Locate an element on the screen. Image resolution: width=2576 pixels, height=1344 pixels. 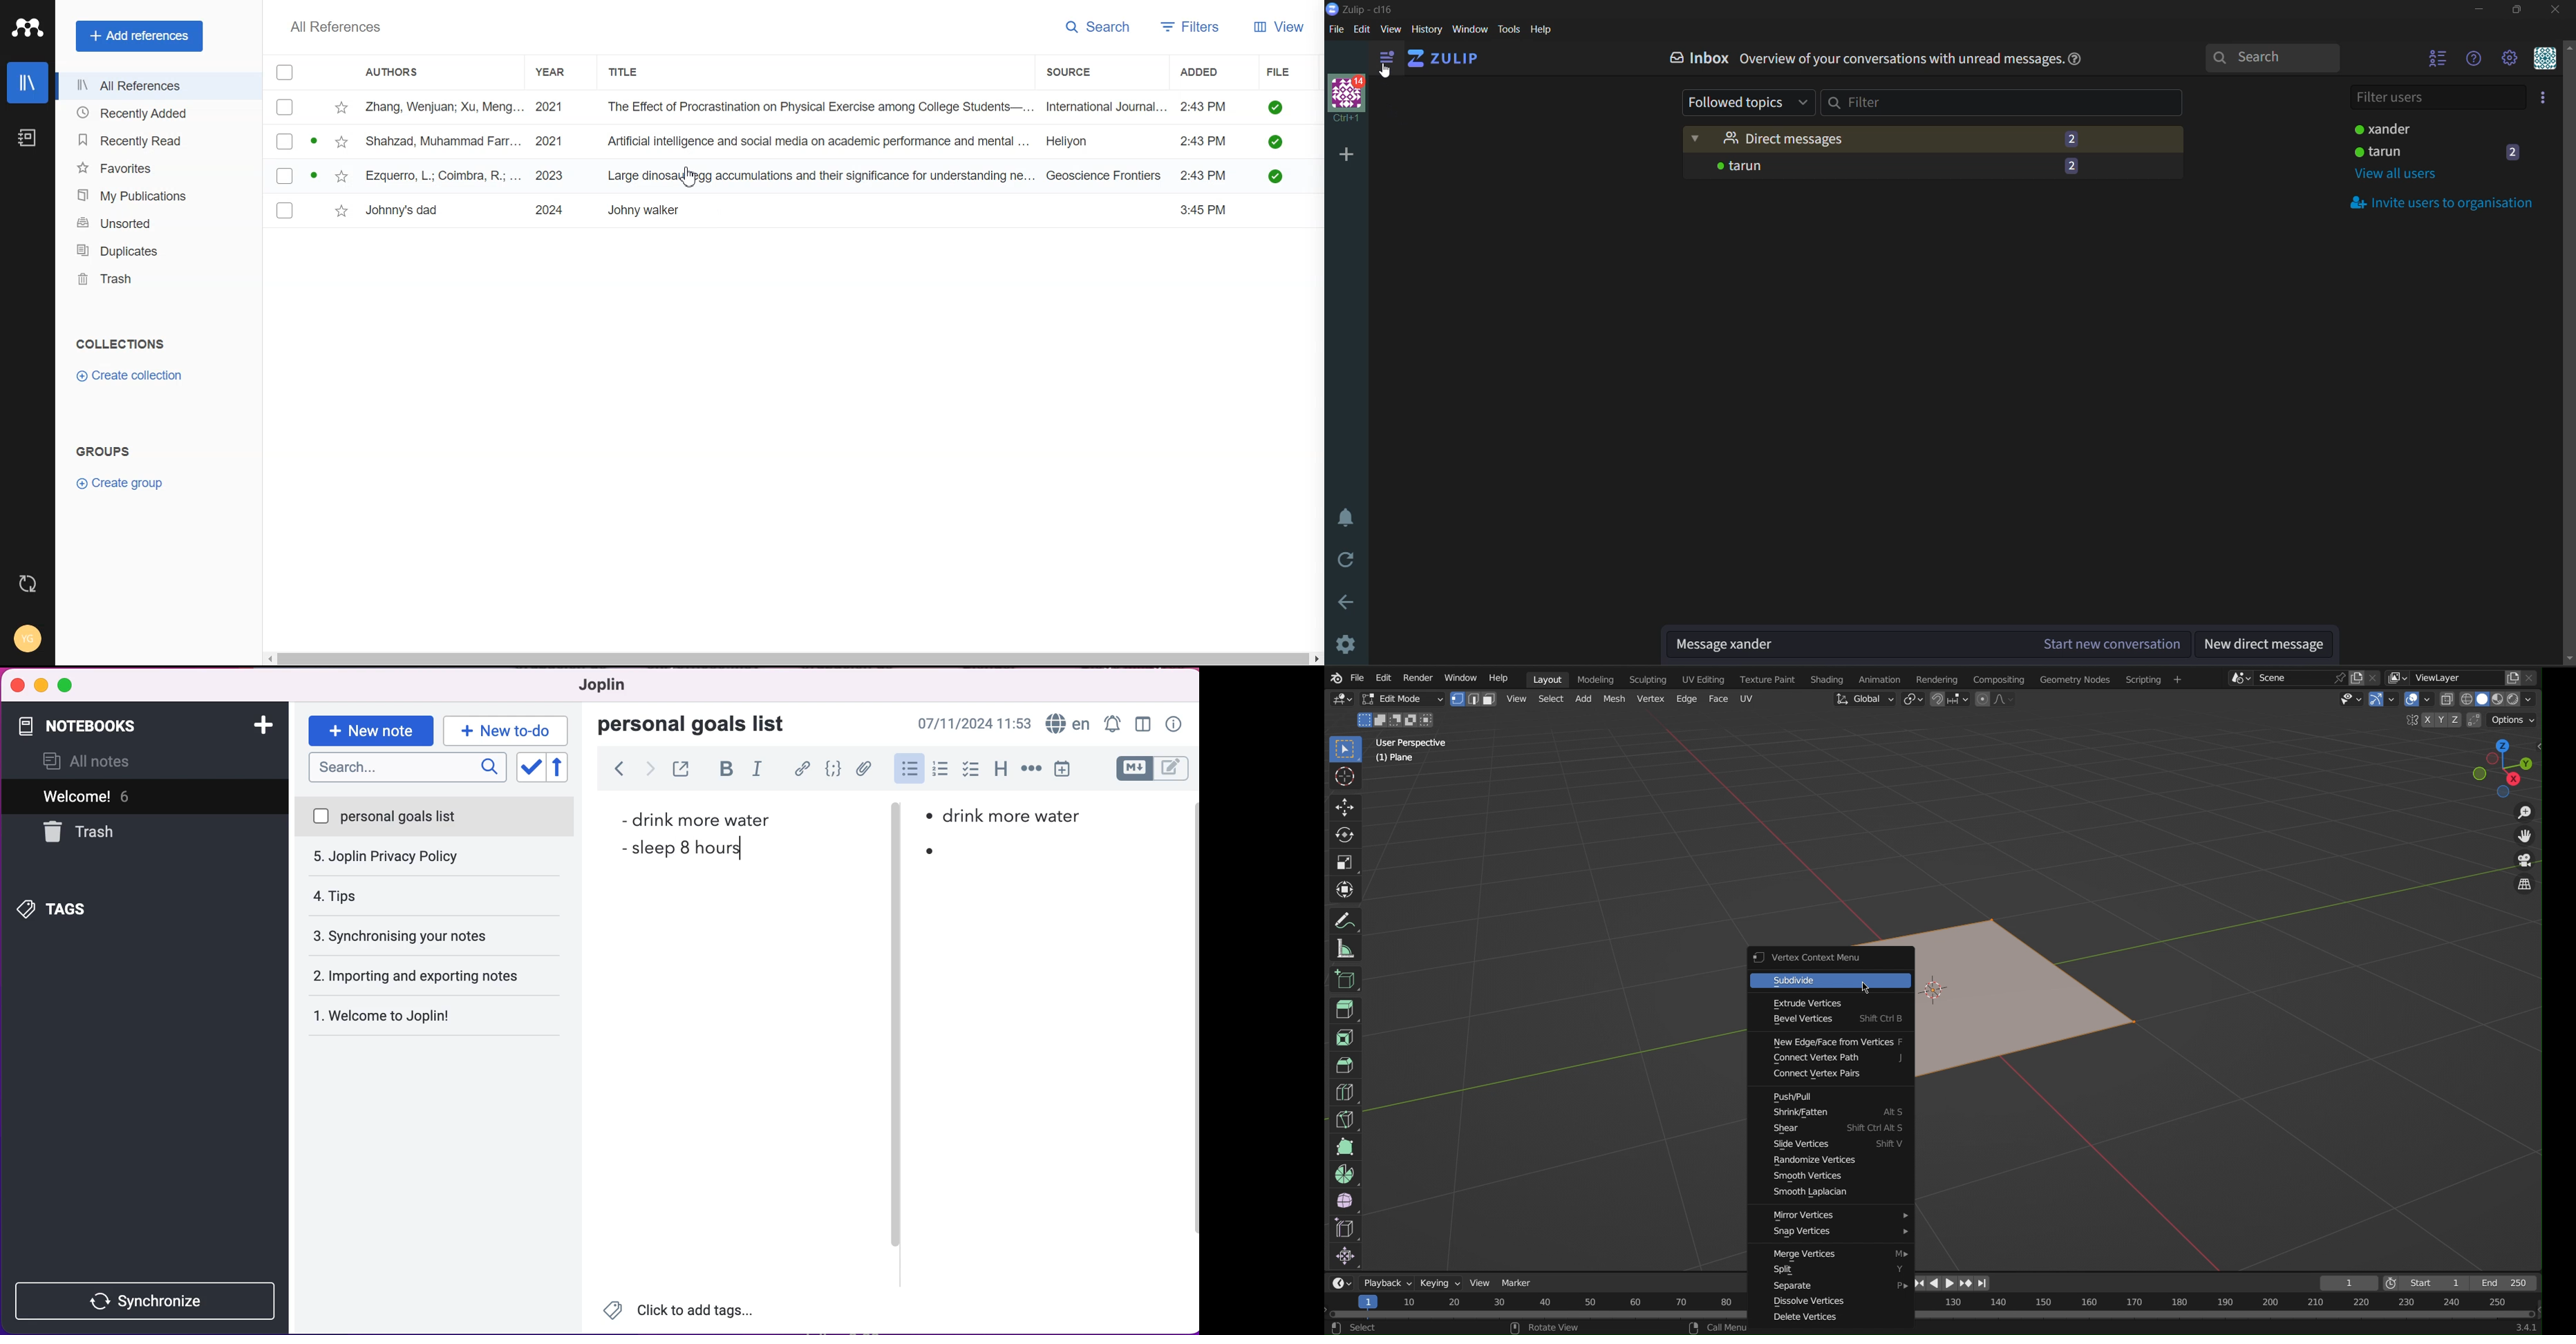
personal goals list is located at coordinates (435, 817).